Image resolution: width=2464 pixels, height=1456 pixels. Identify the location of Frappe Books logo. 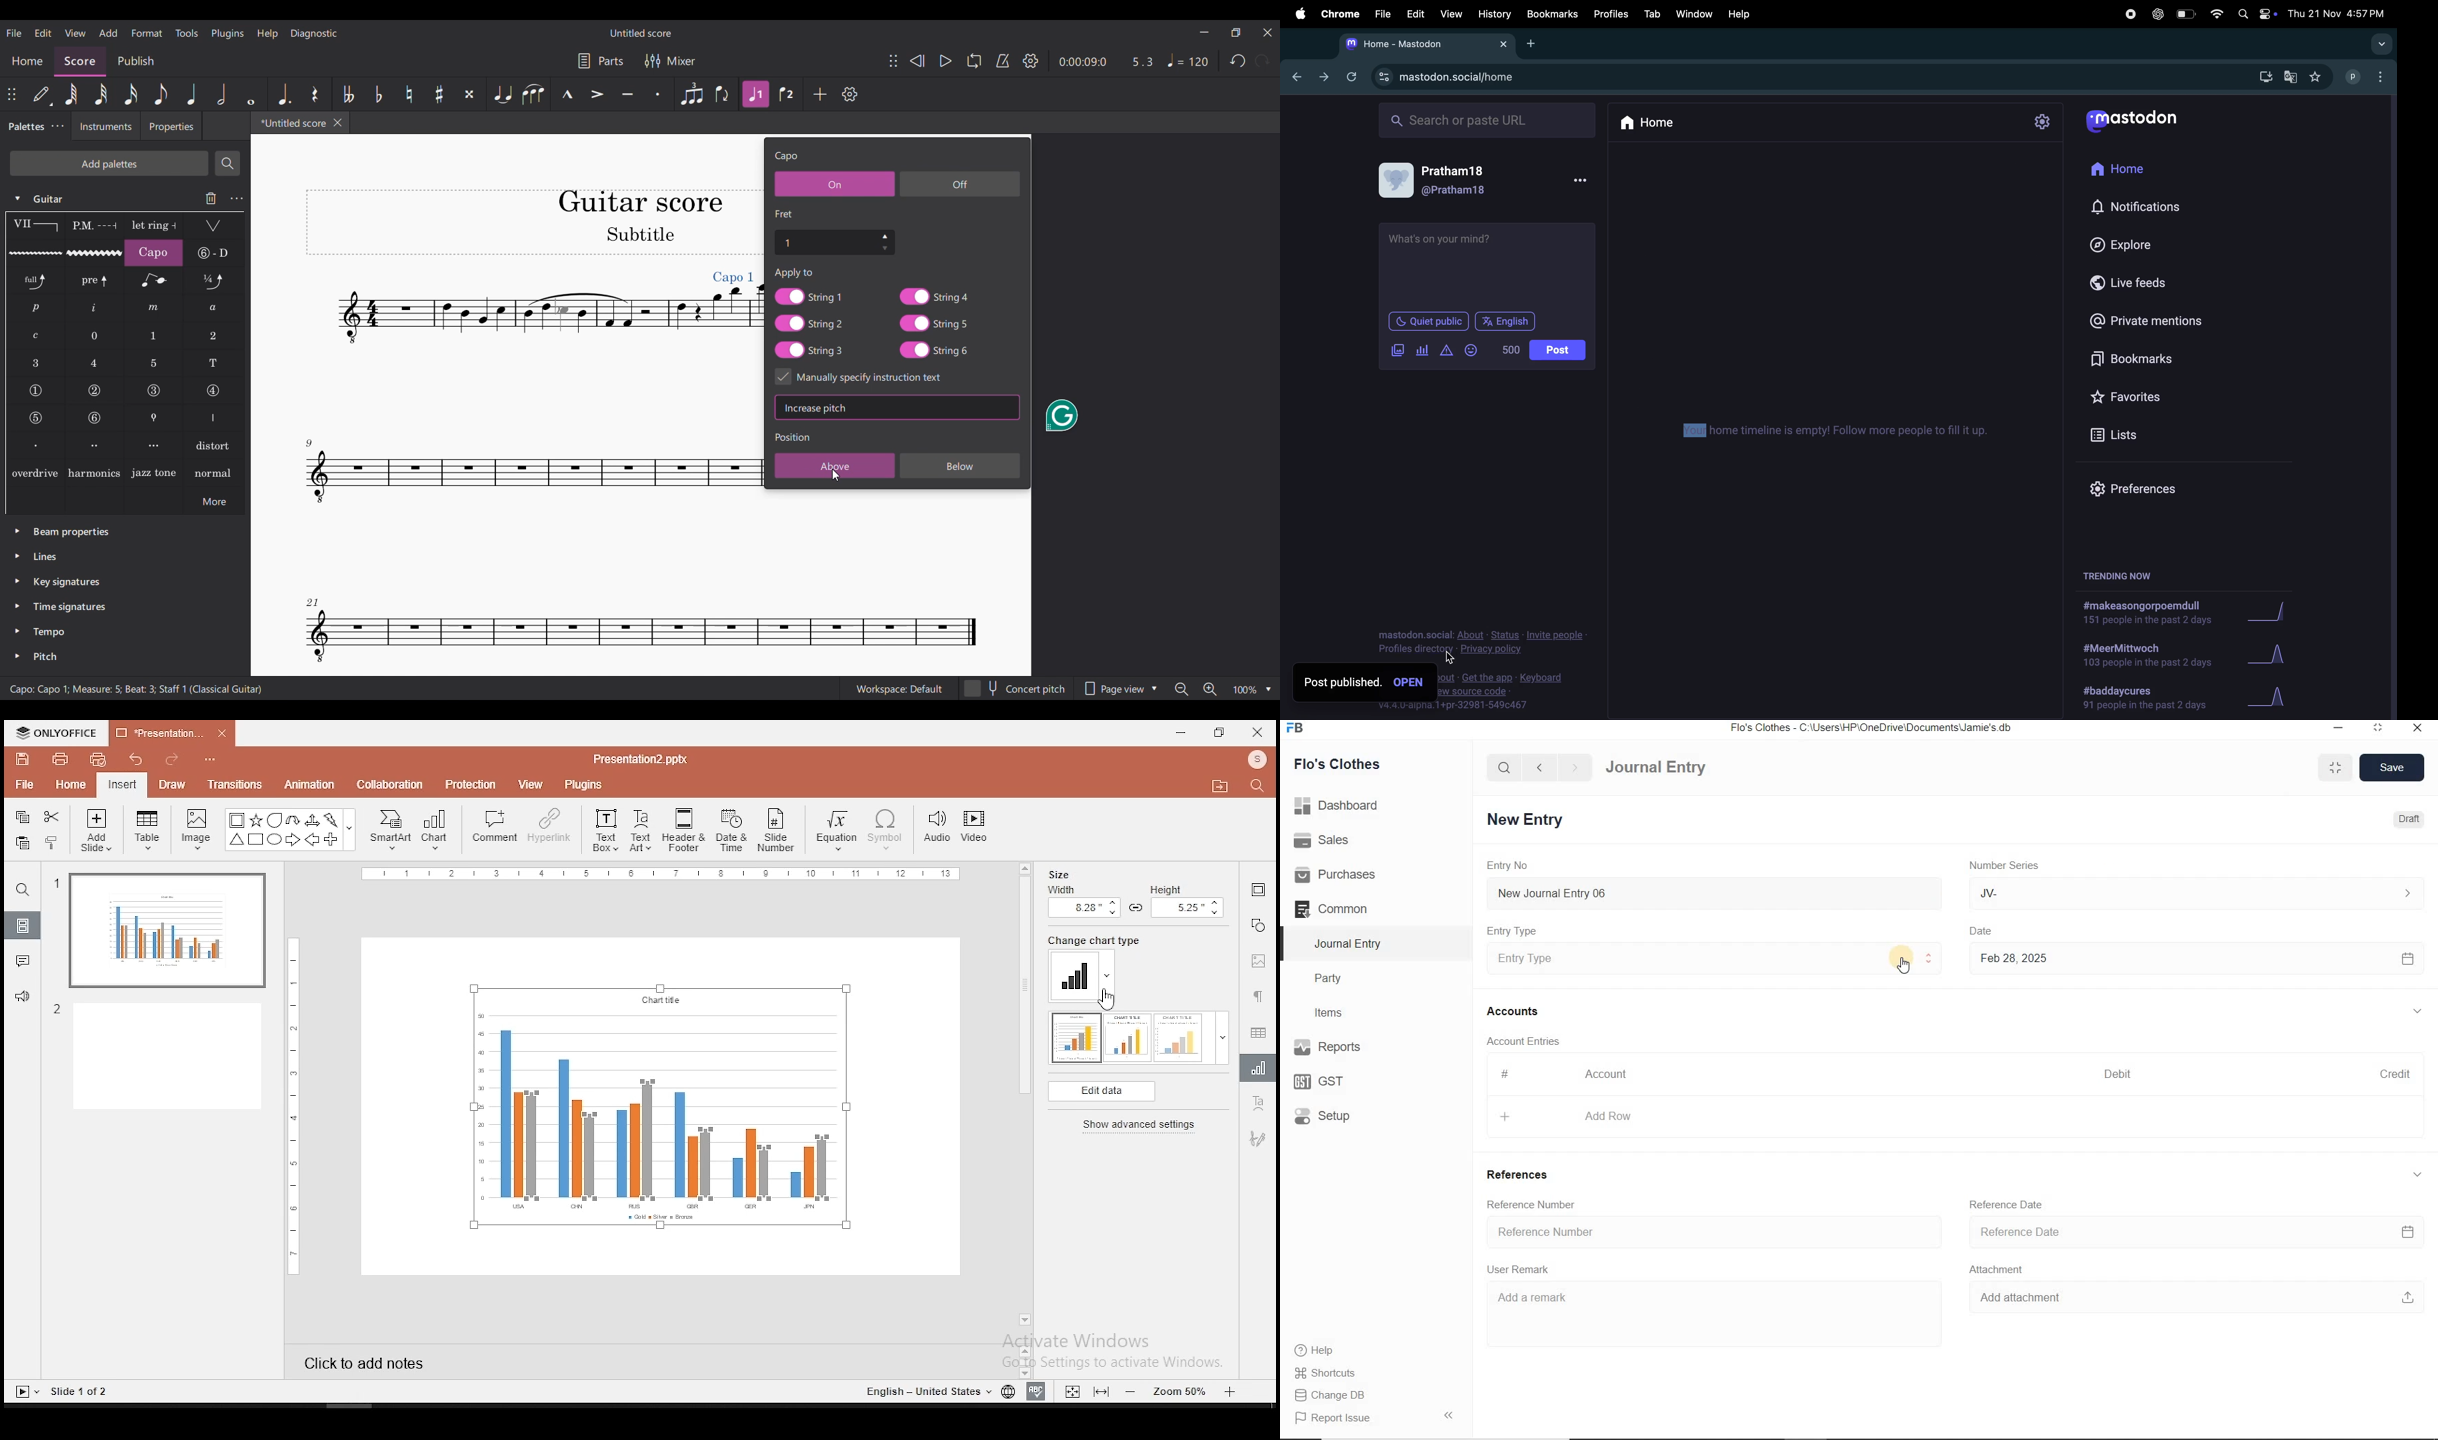
(1298, 730).